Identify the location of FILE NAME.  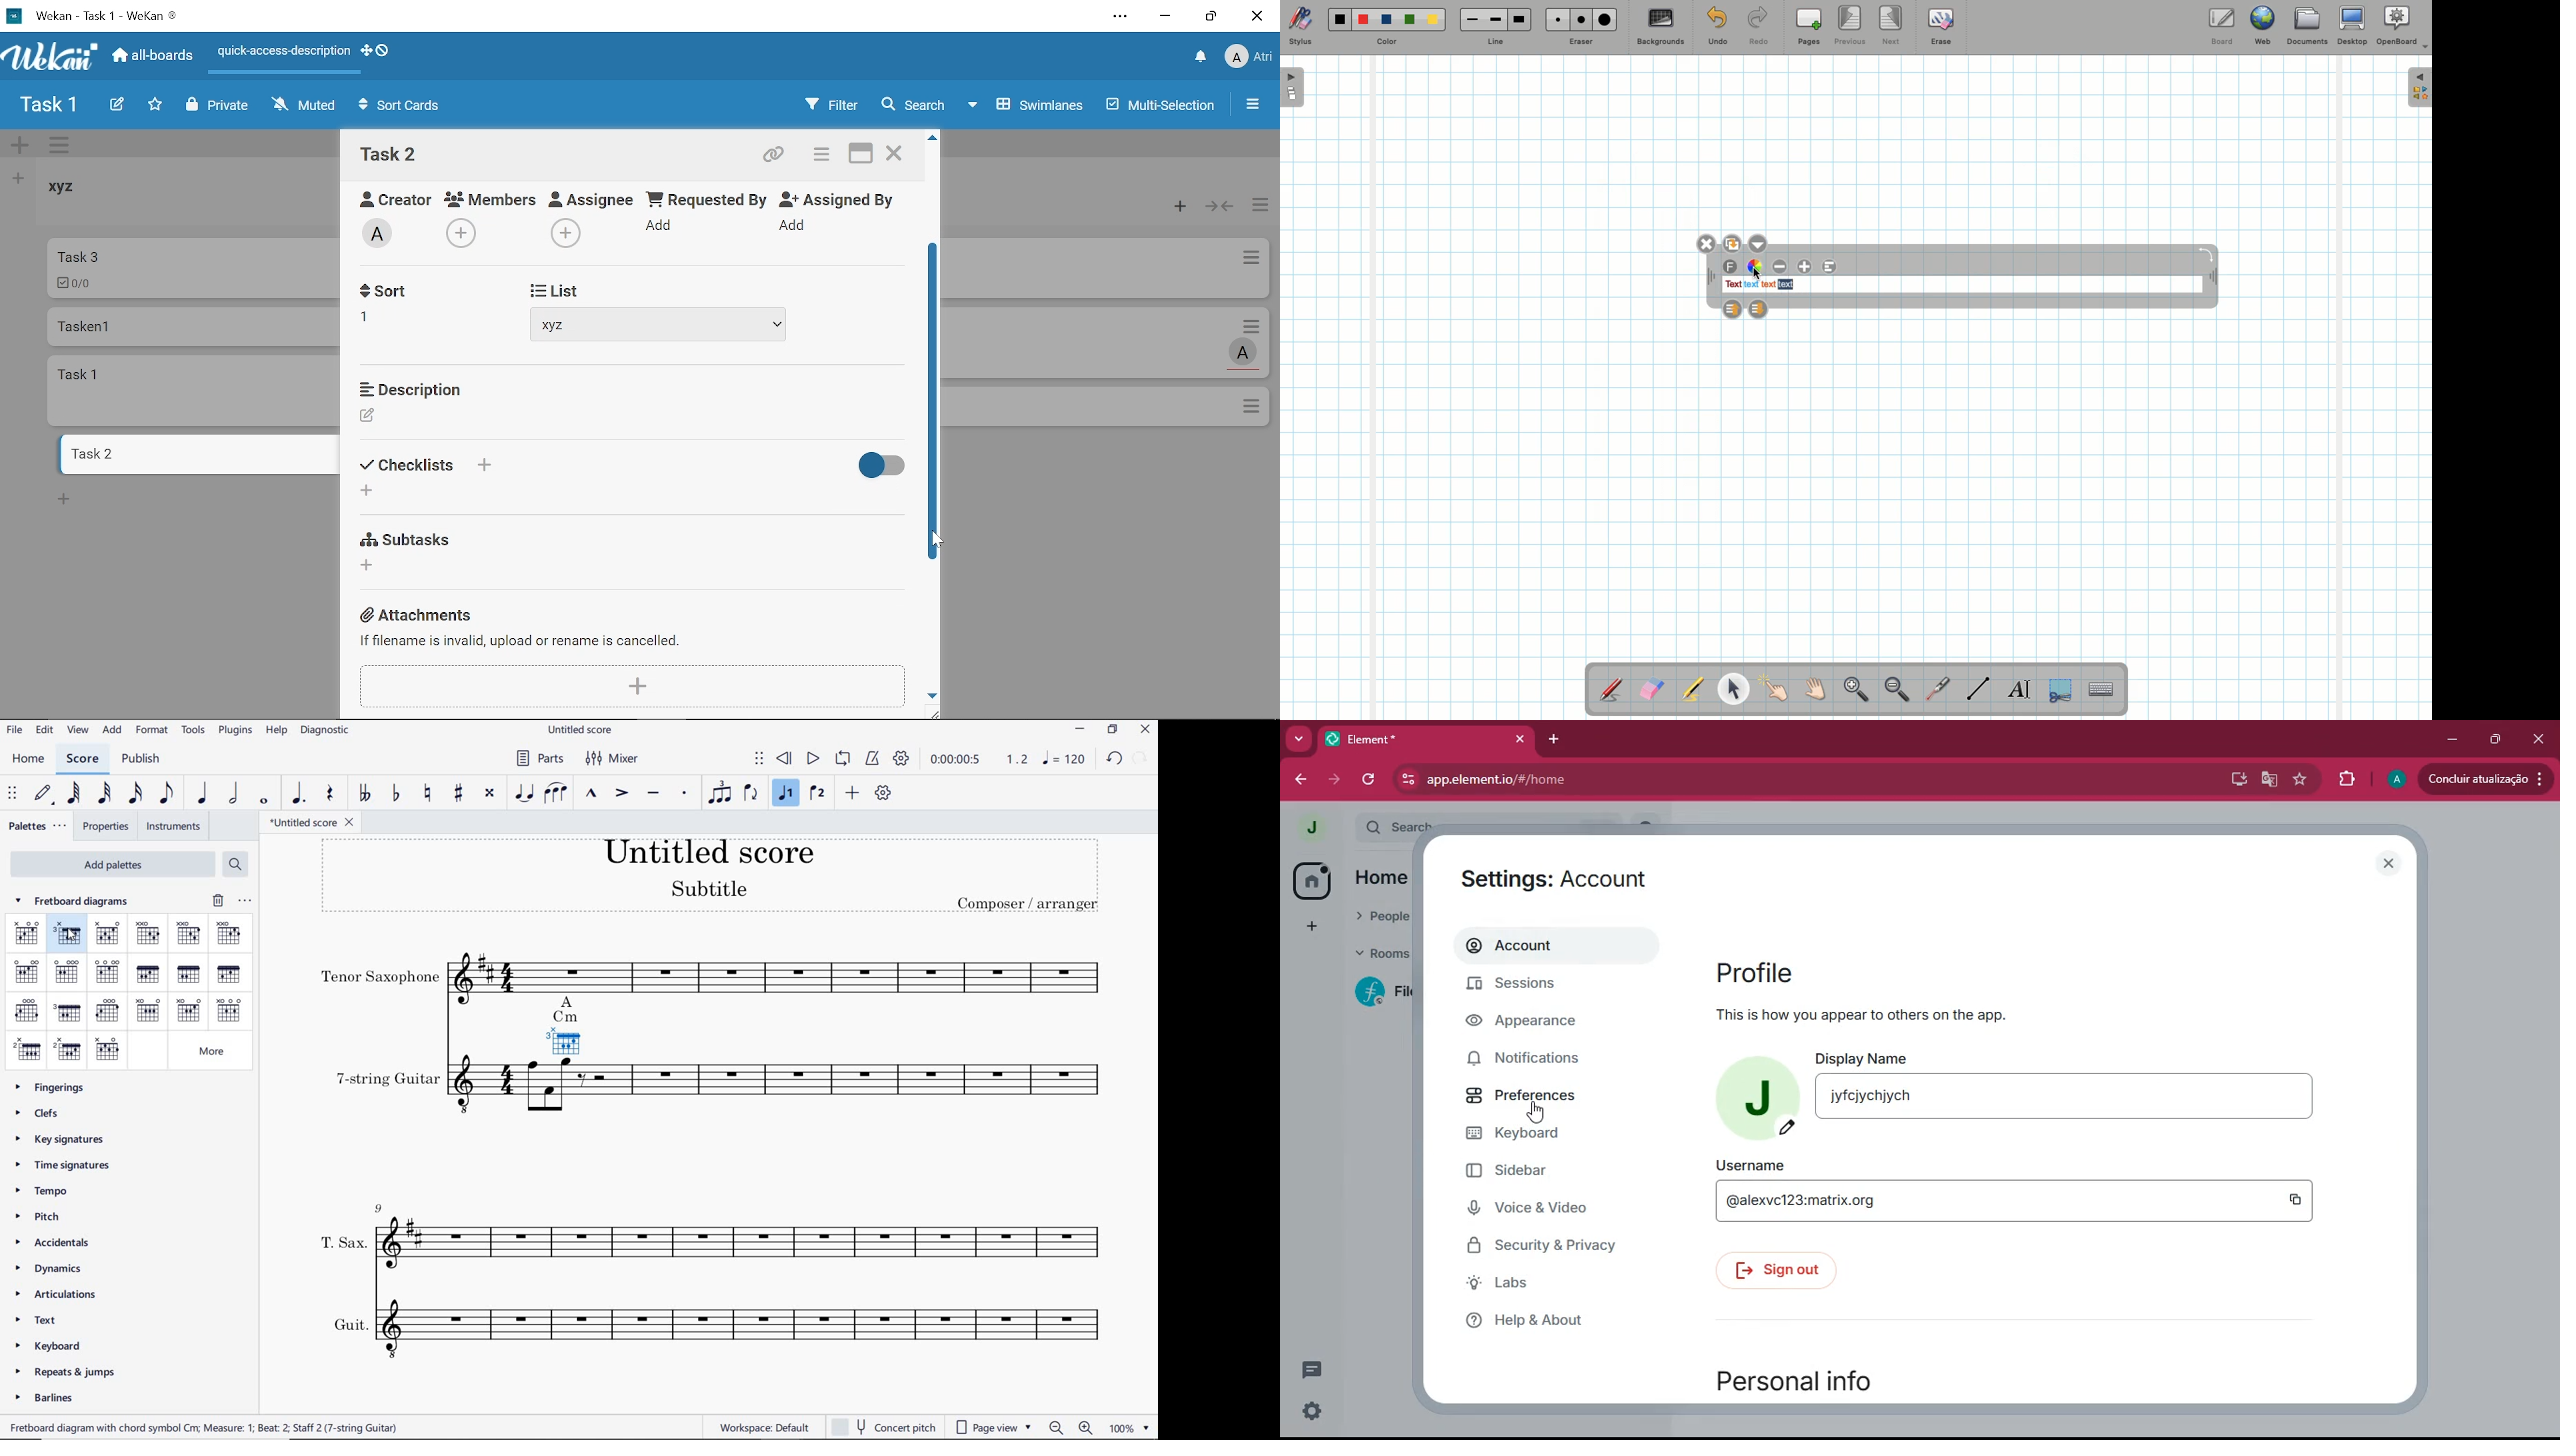
(584, 730).